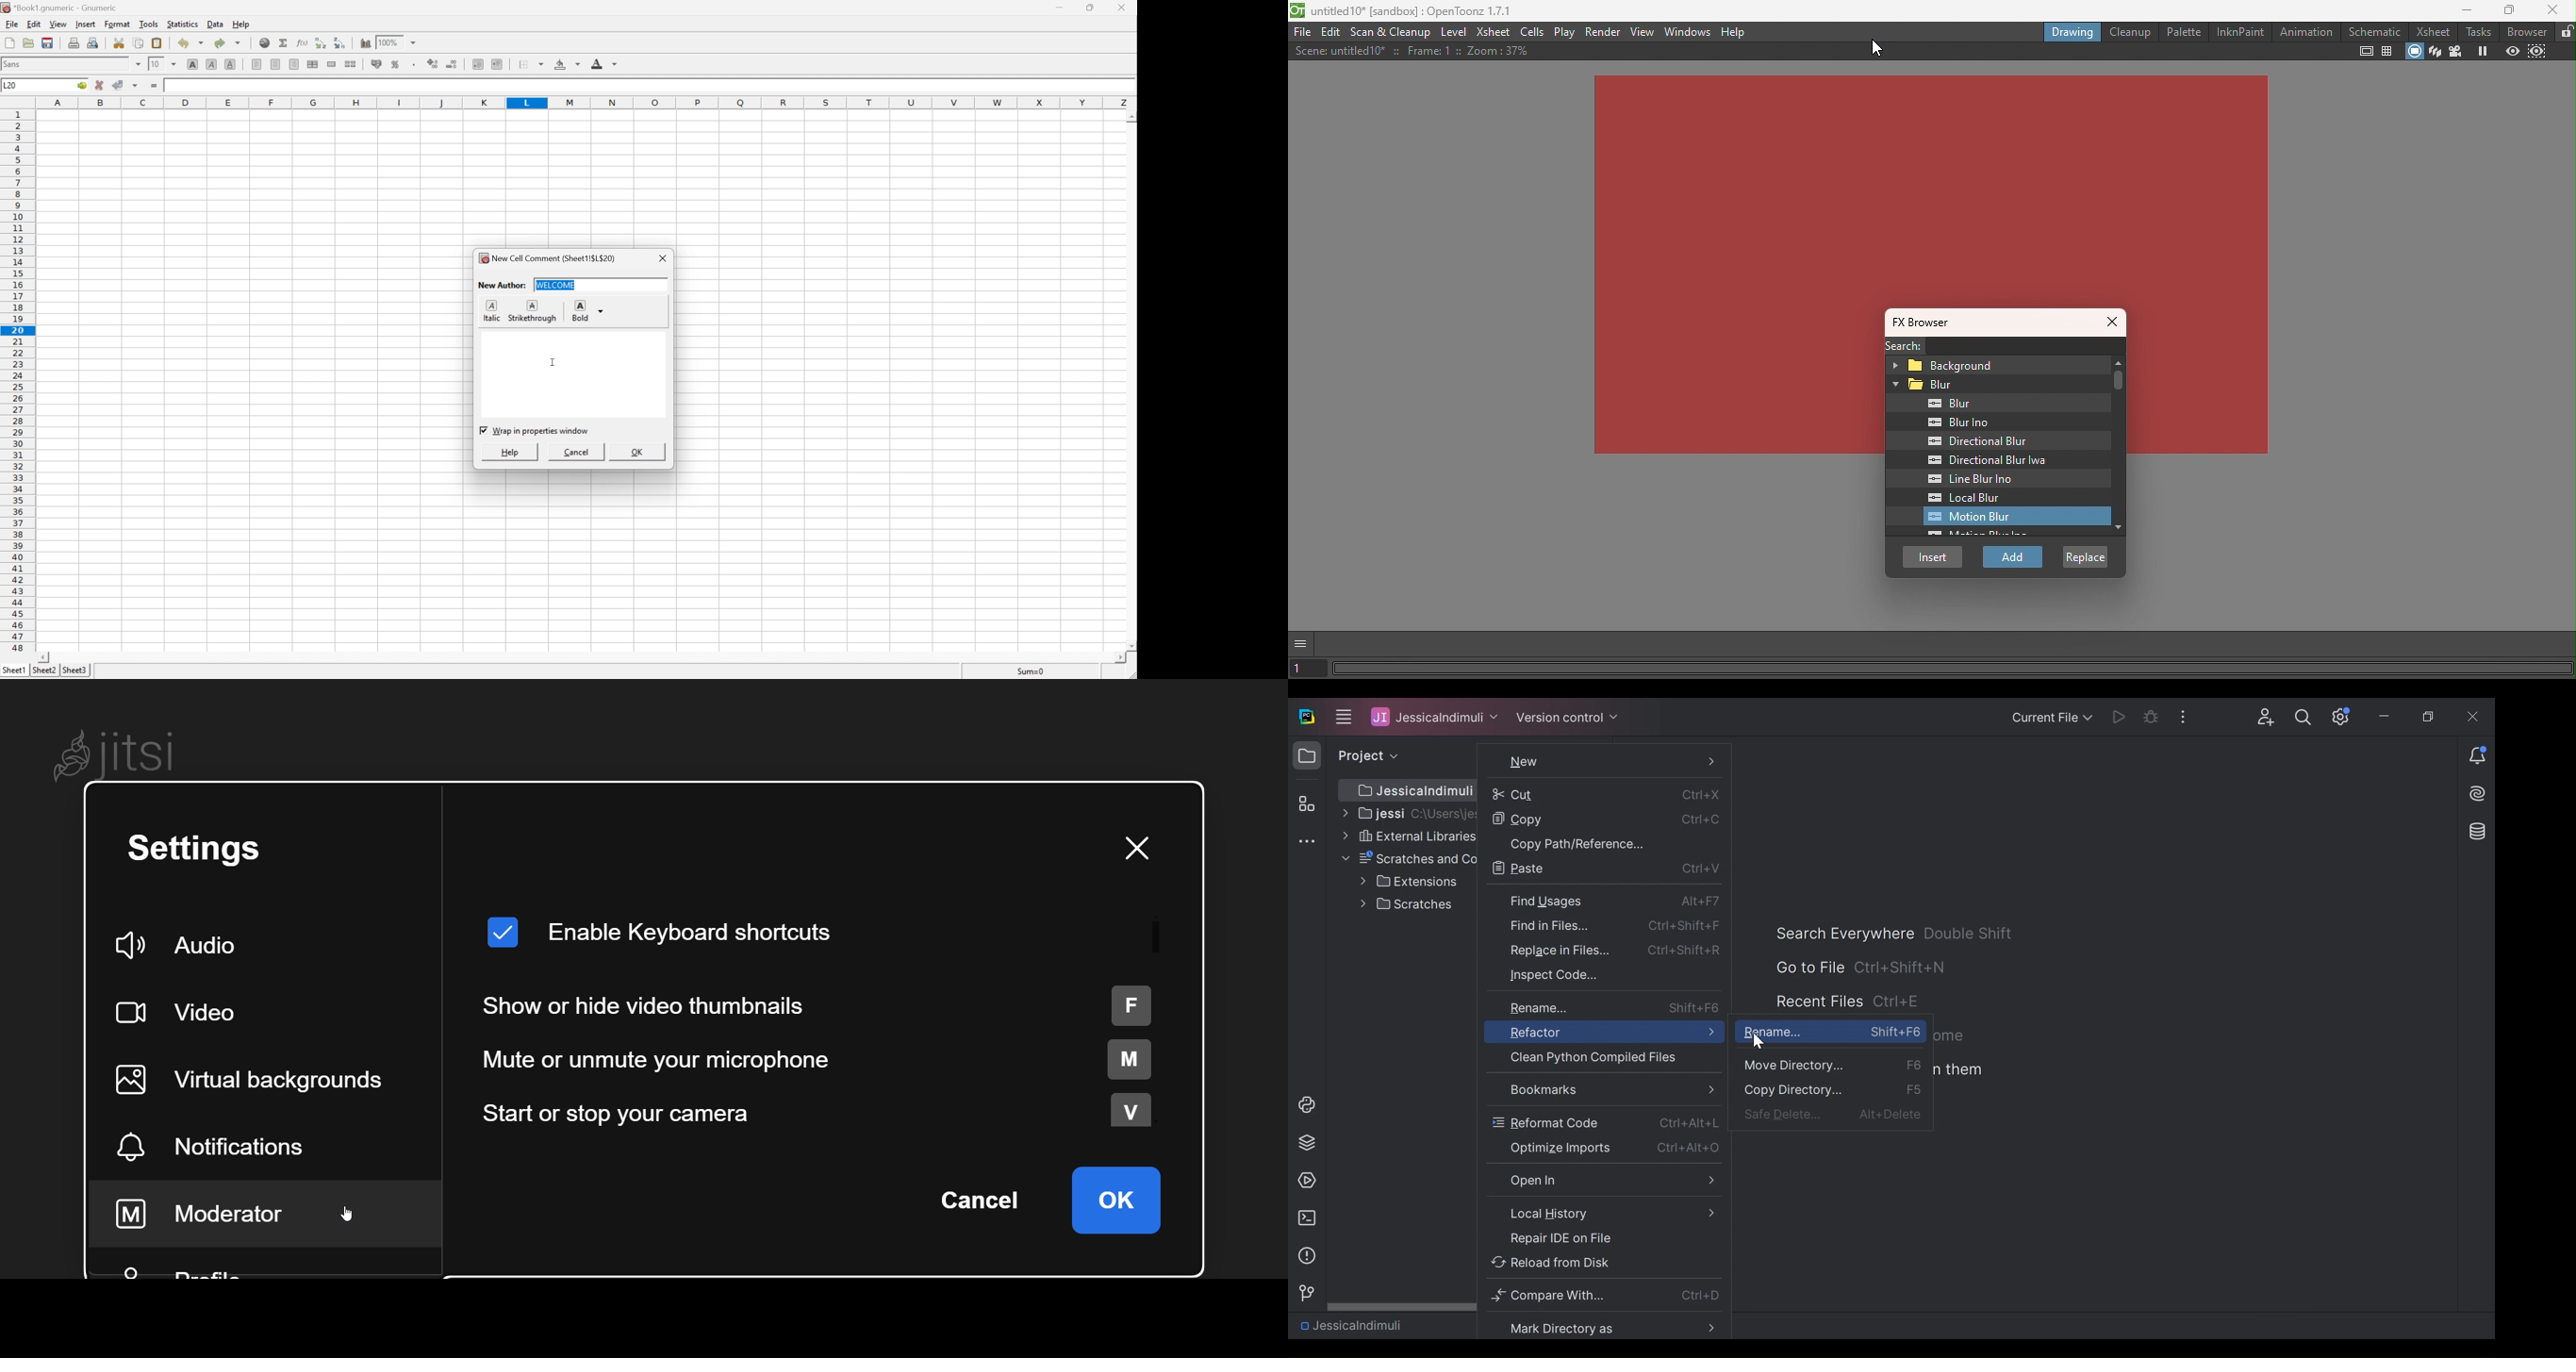  Describe the element at coordinates (587, 103) in the screenshot. I see `Column names` at that location.